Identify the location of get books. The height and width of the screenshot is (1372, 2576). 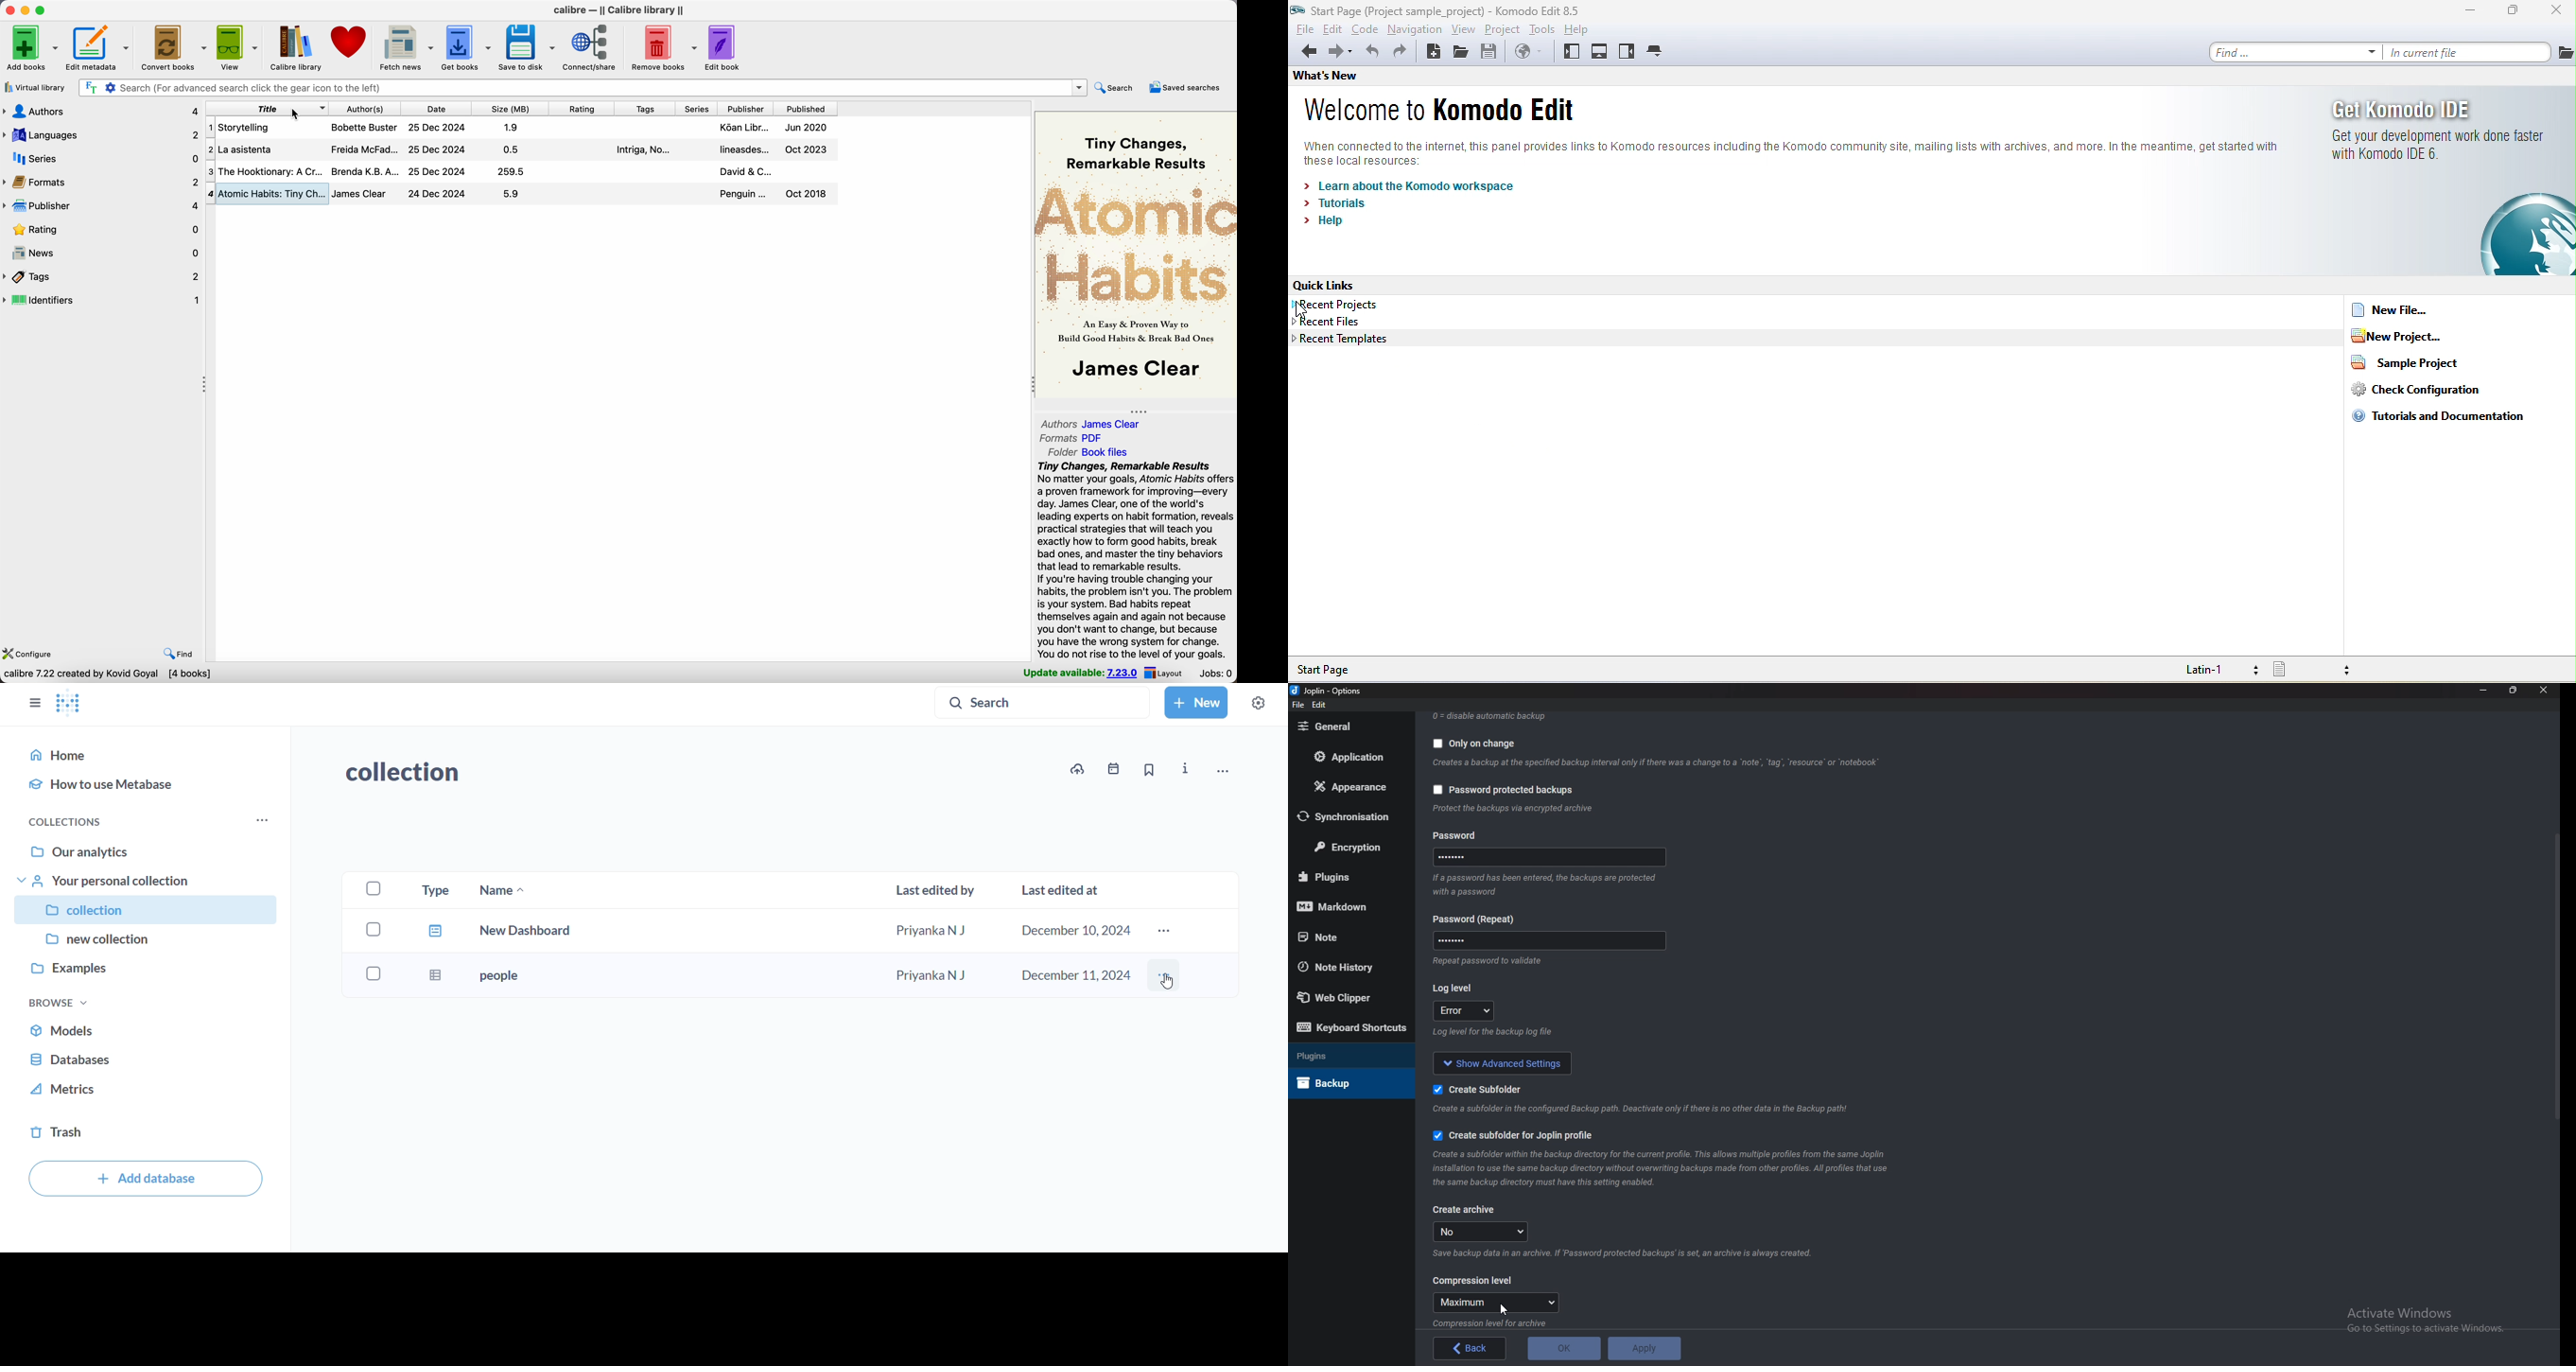
(468, 46).